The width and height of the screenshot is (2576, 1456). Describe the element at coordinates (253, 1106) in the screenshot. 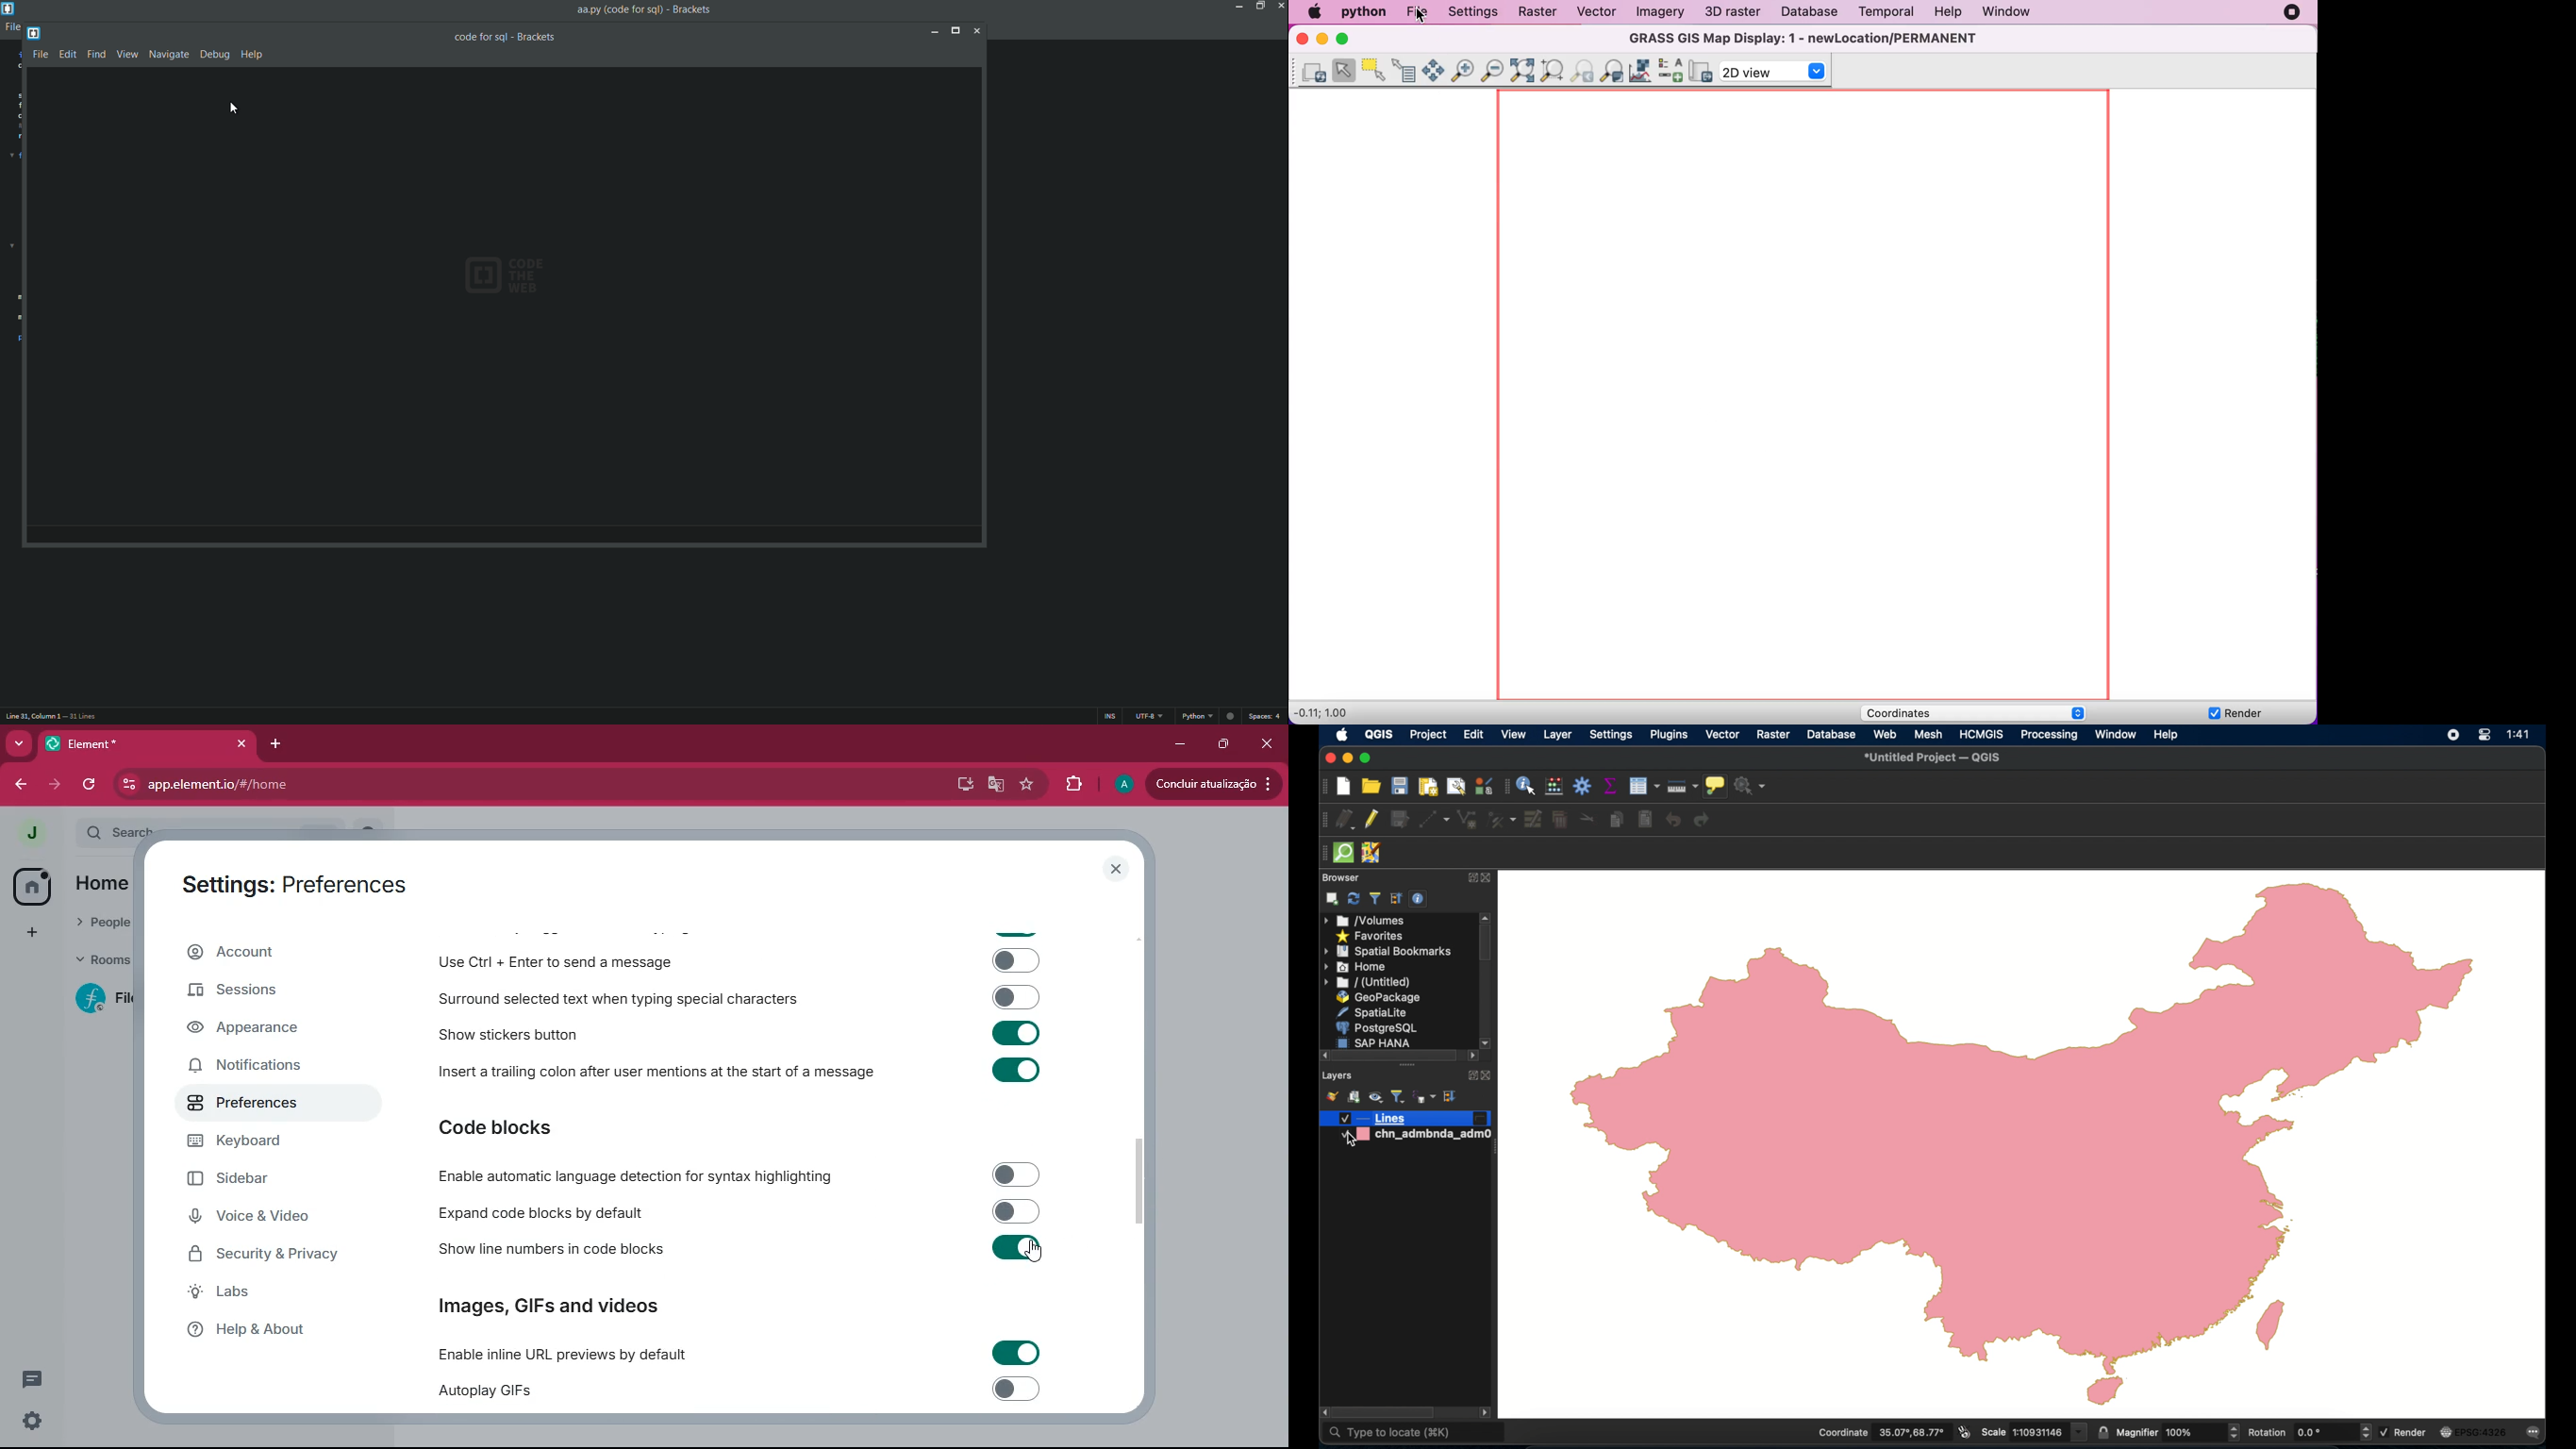

I see `preferences` at that location.